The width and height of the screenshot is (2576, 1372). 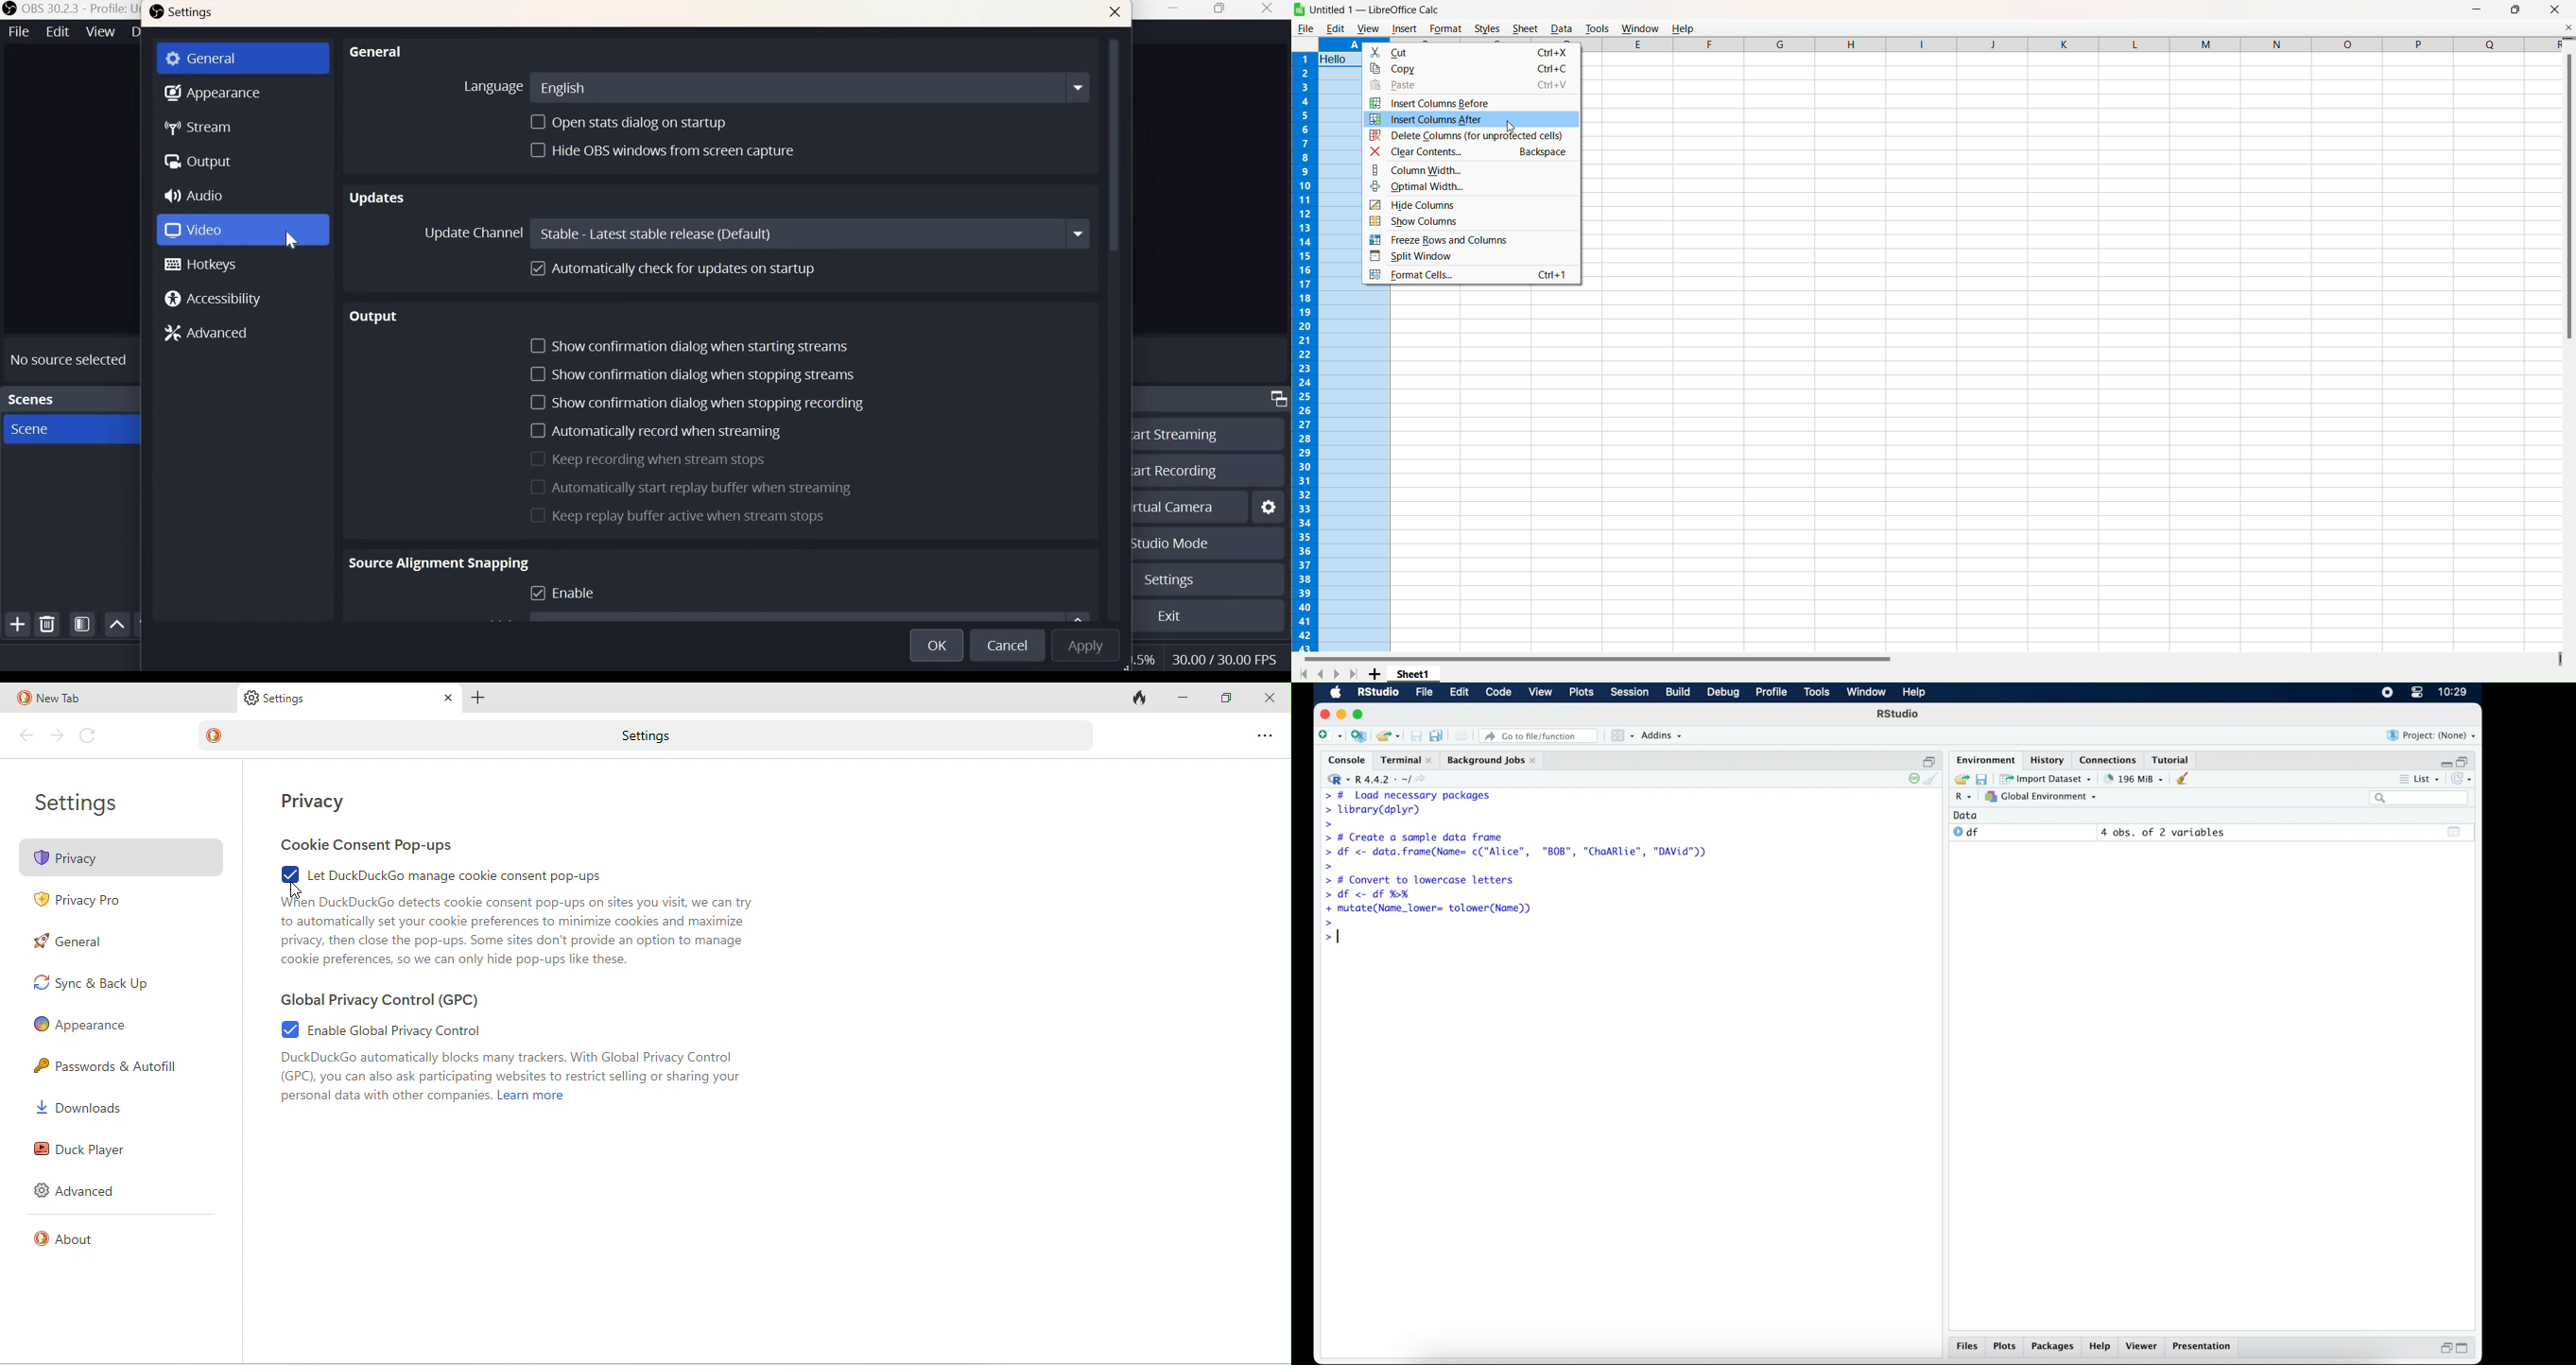 What do you see at coordinates (2047, 759) in the screenshot?
I see `history` at bounding box center [2047, 759].